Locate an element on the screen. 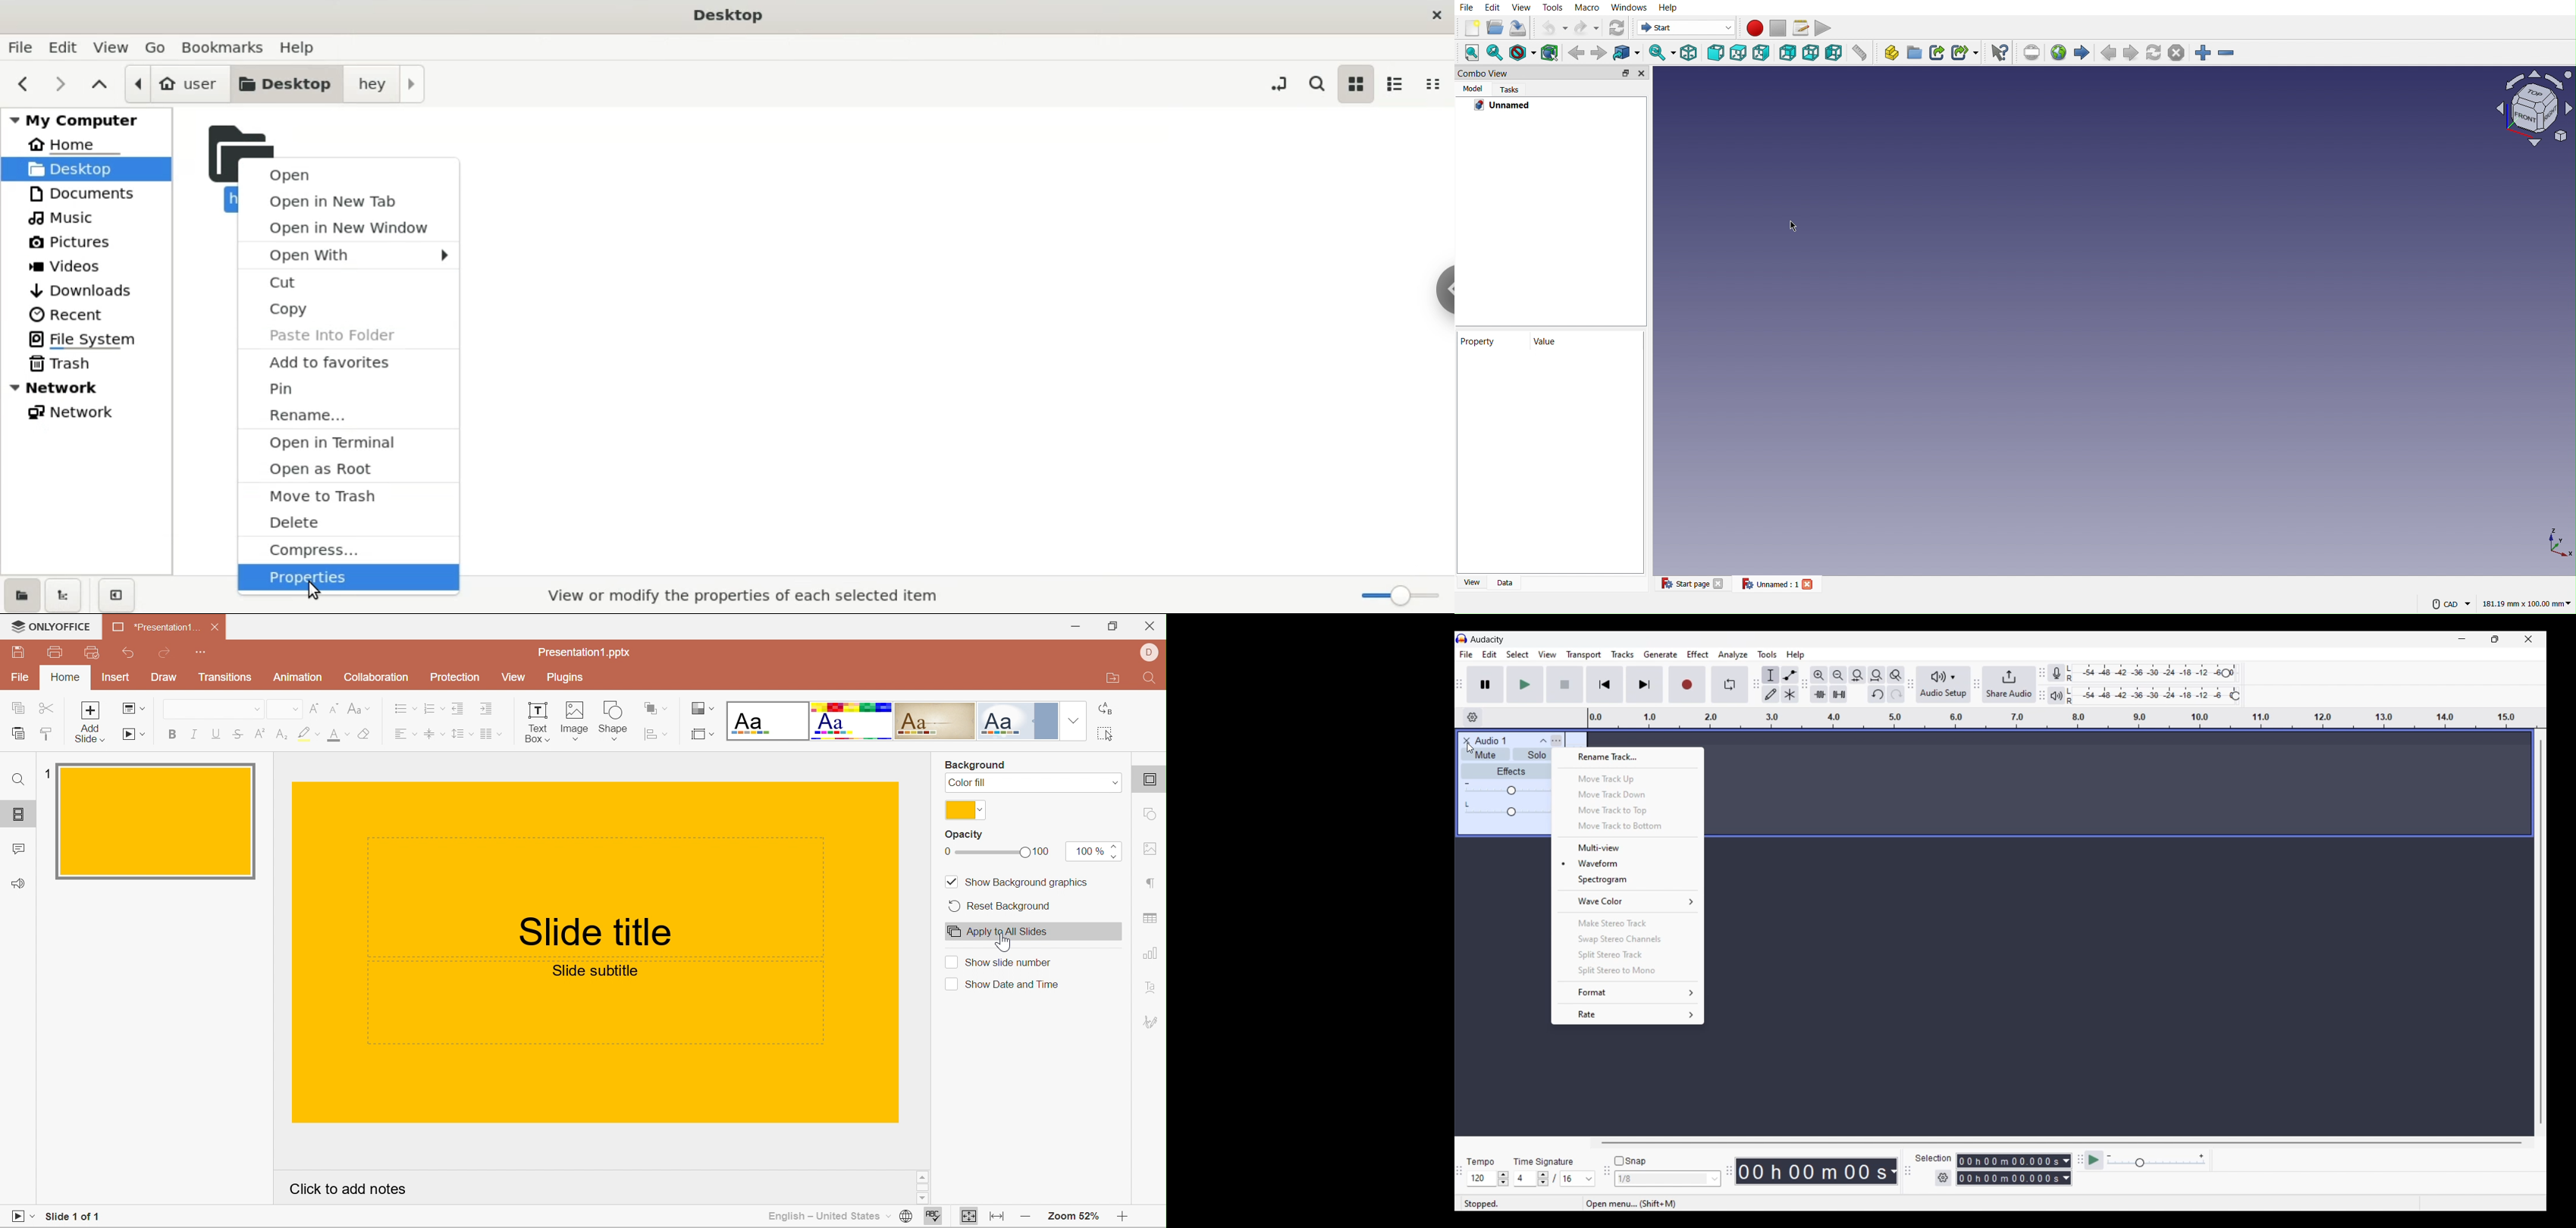  Print is located at coordinates (54, 653).